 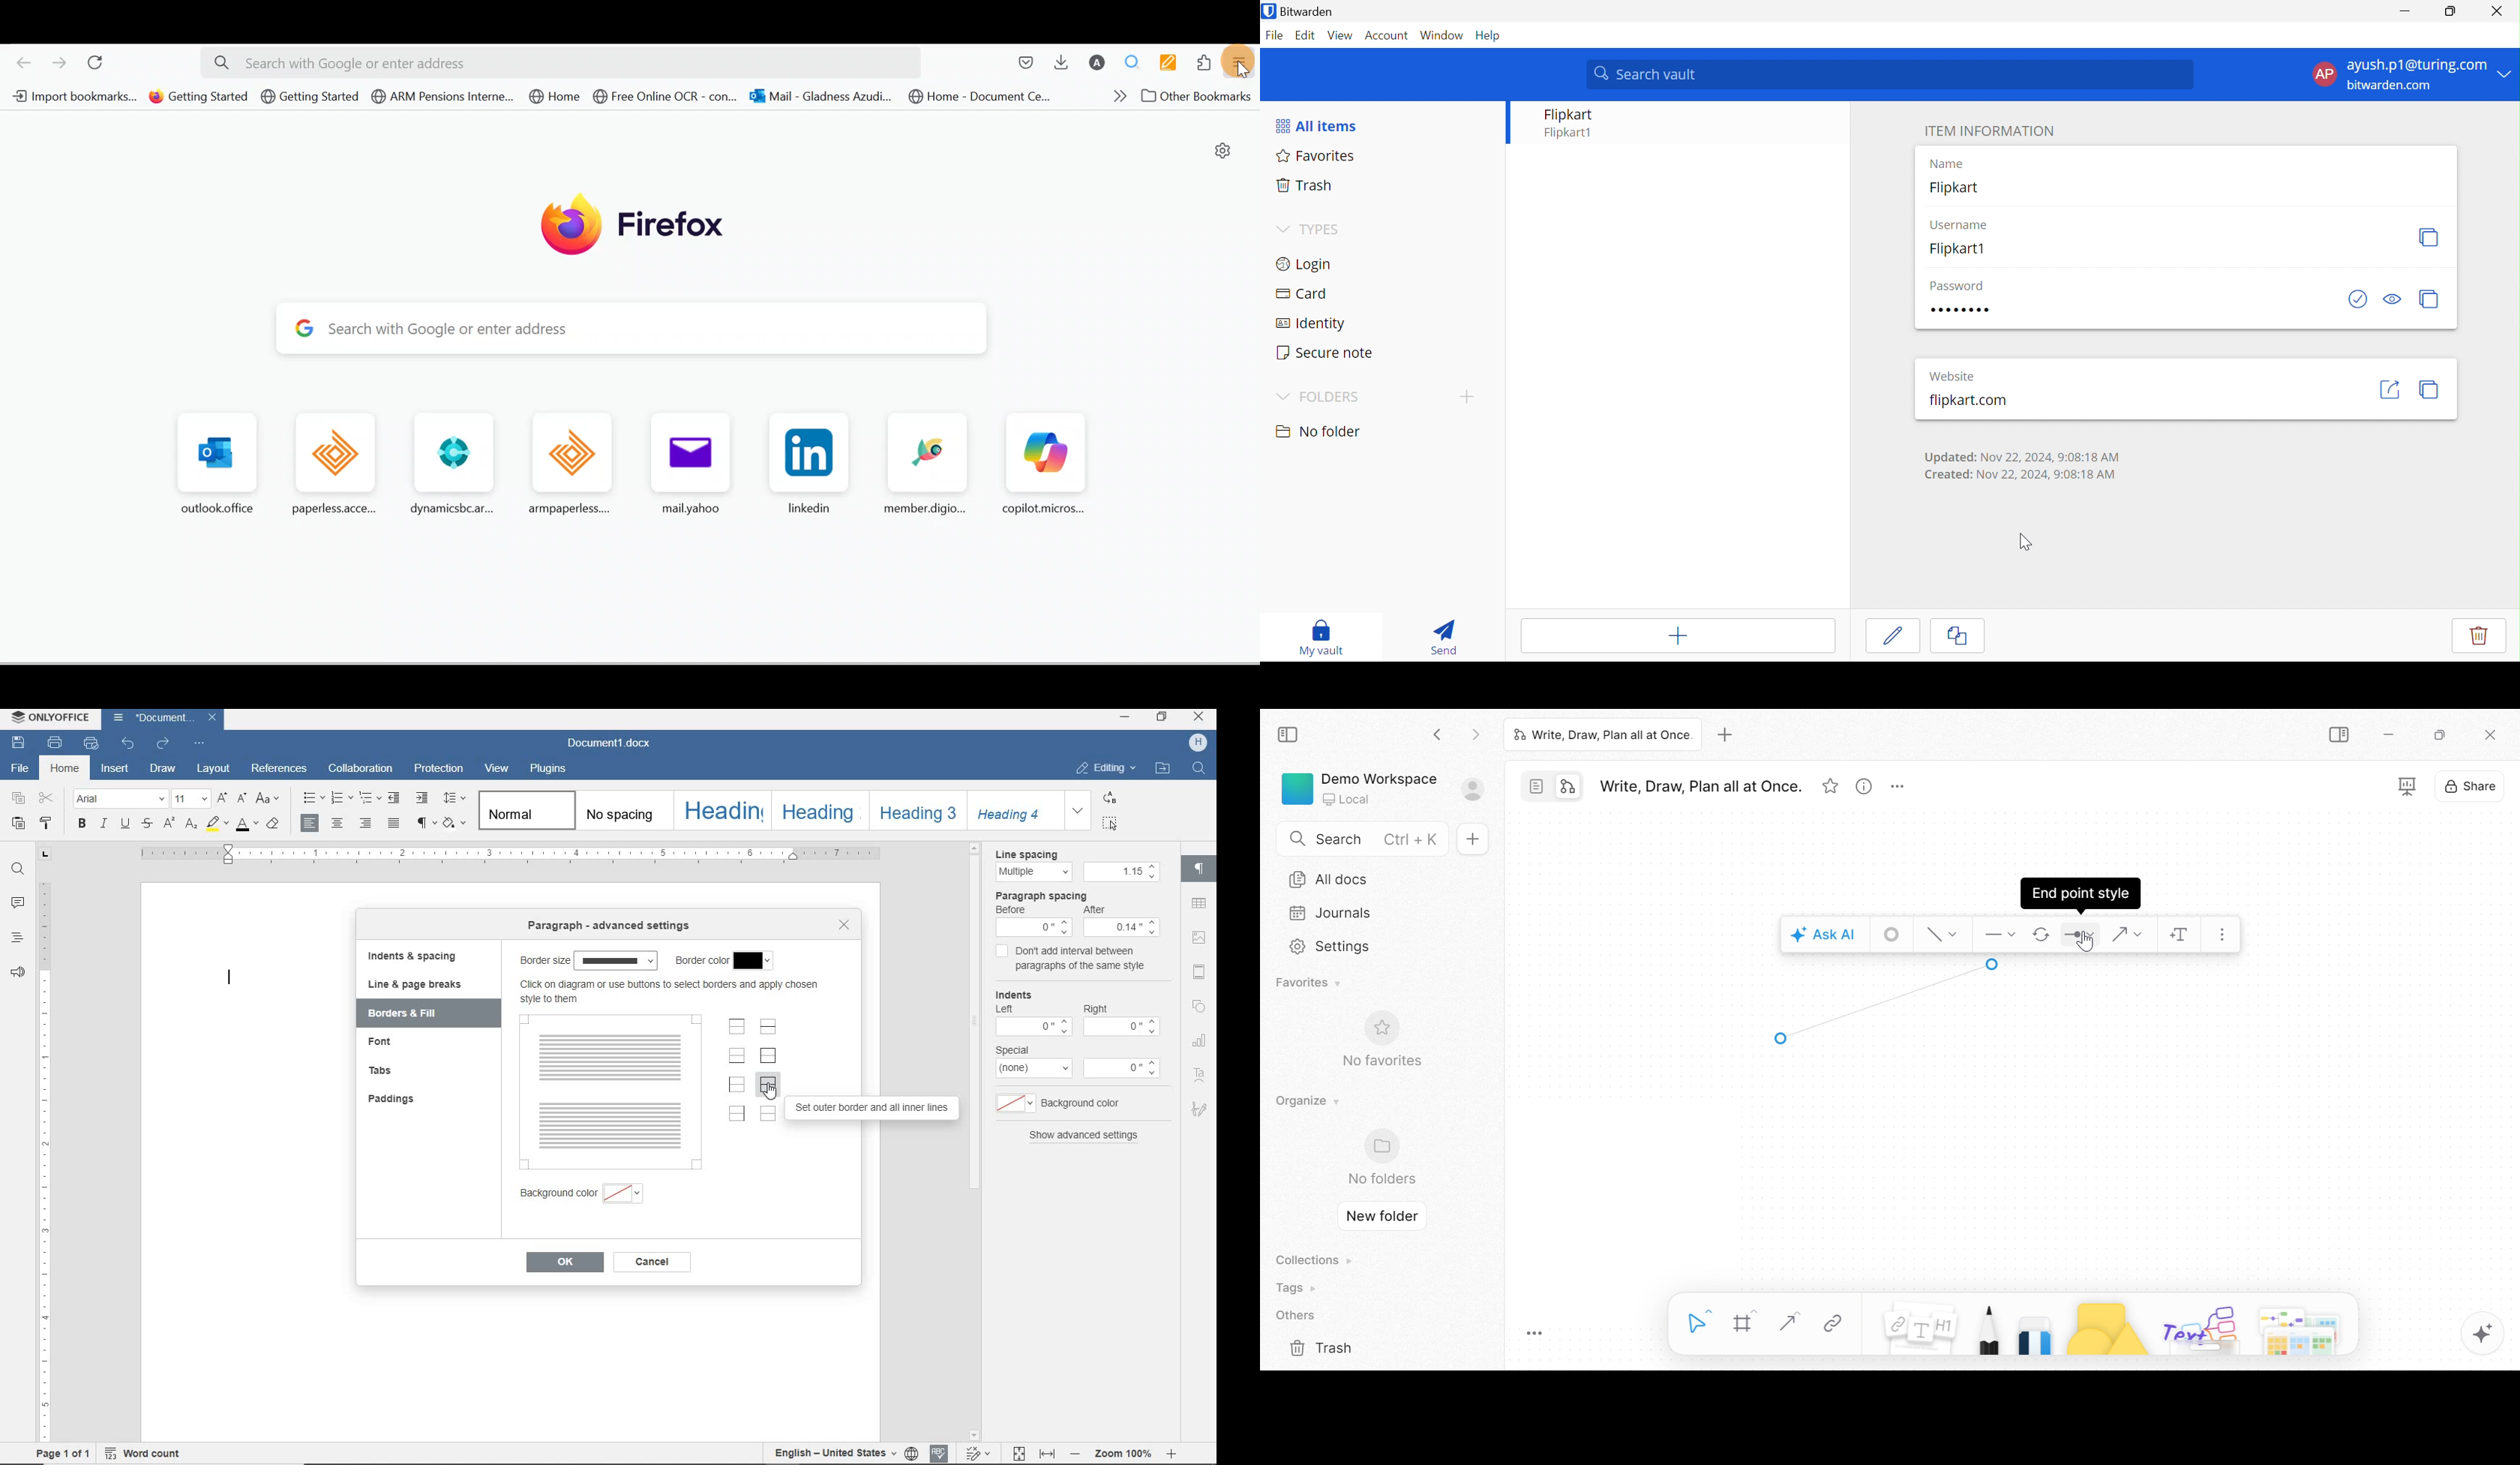 I want to click on protection, so click(x=439, y=770).